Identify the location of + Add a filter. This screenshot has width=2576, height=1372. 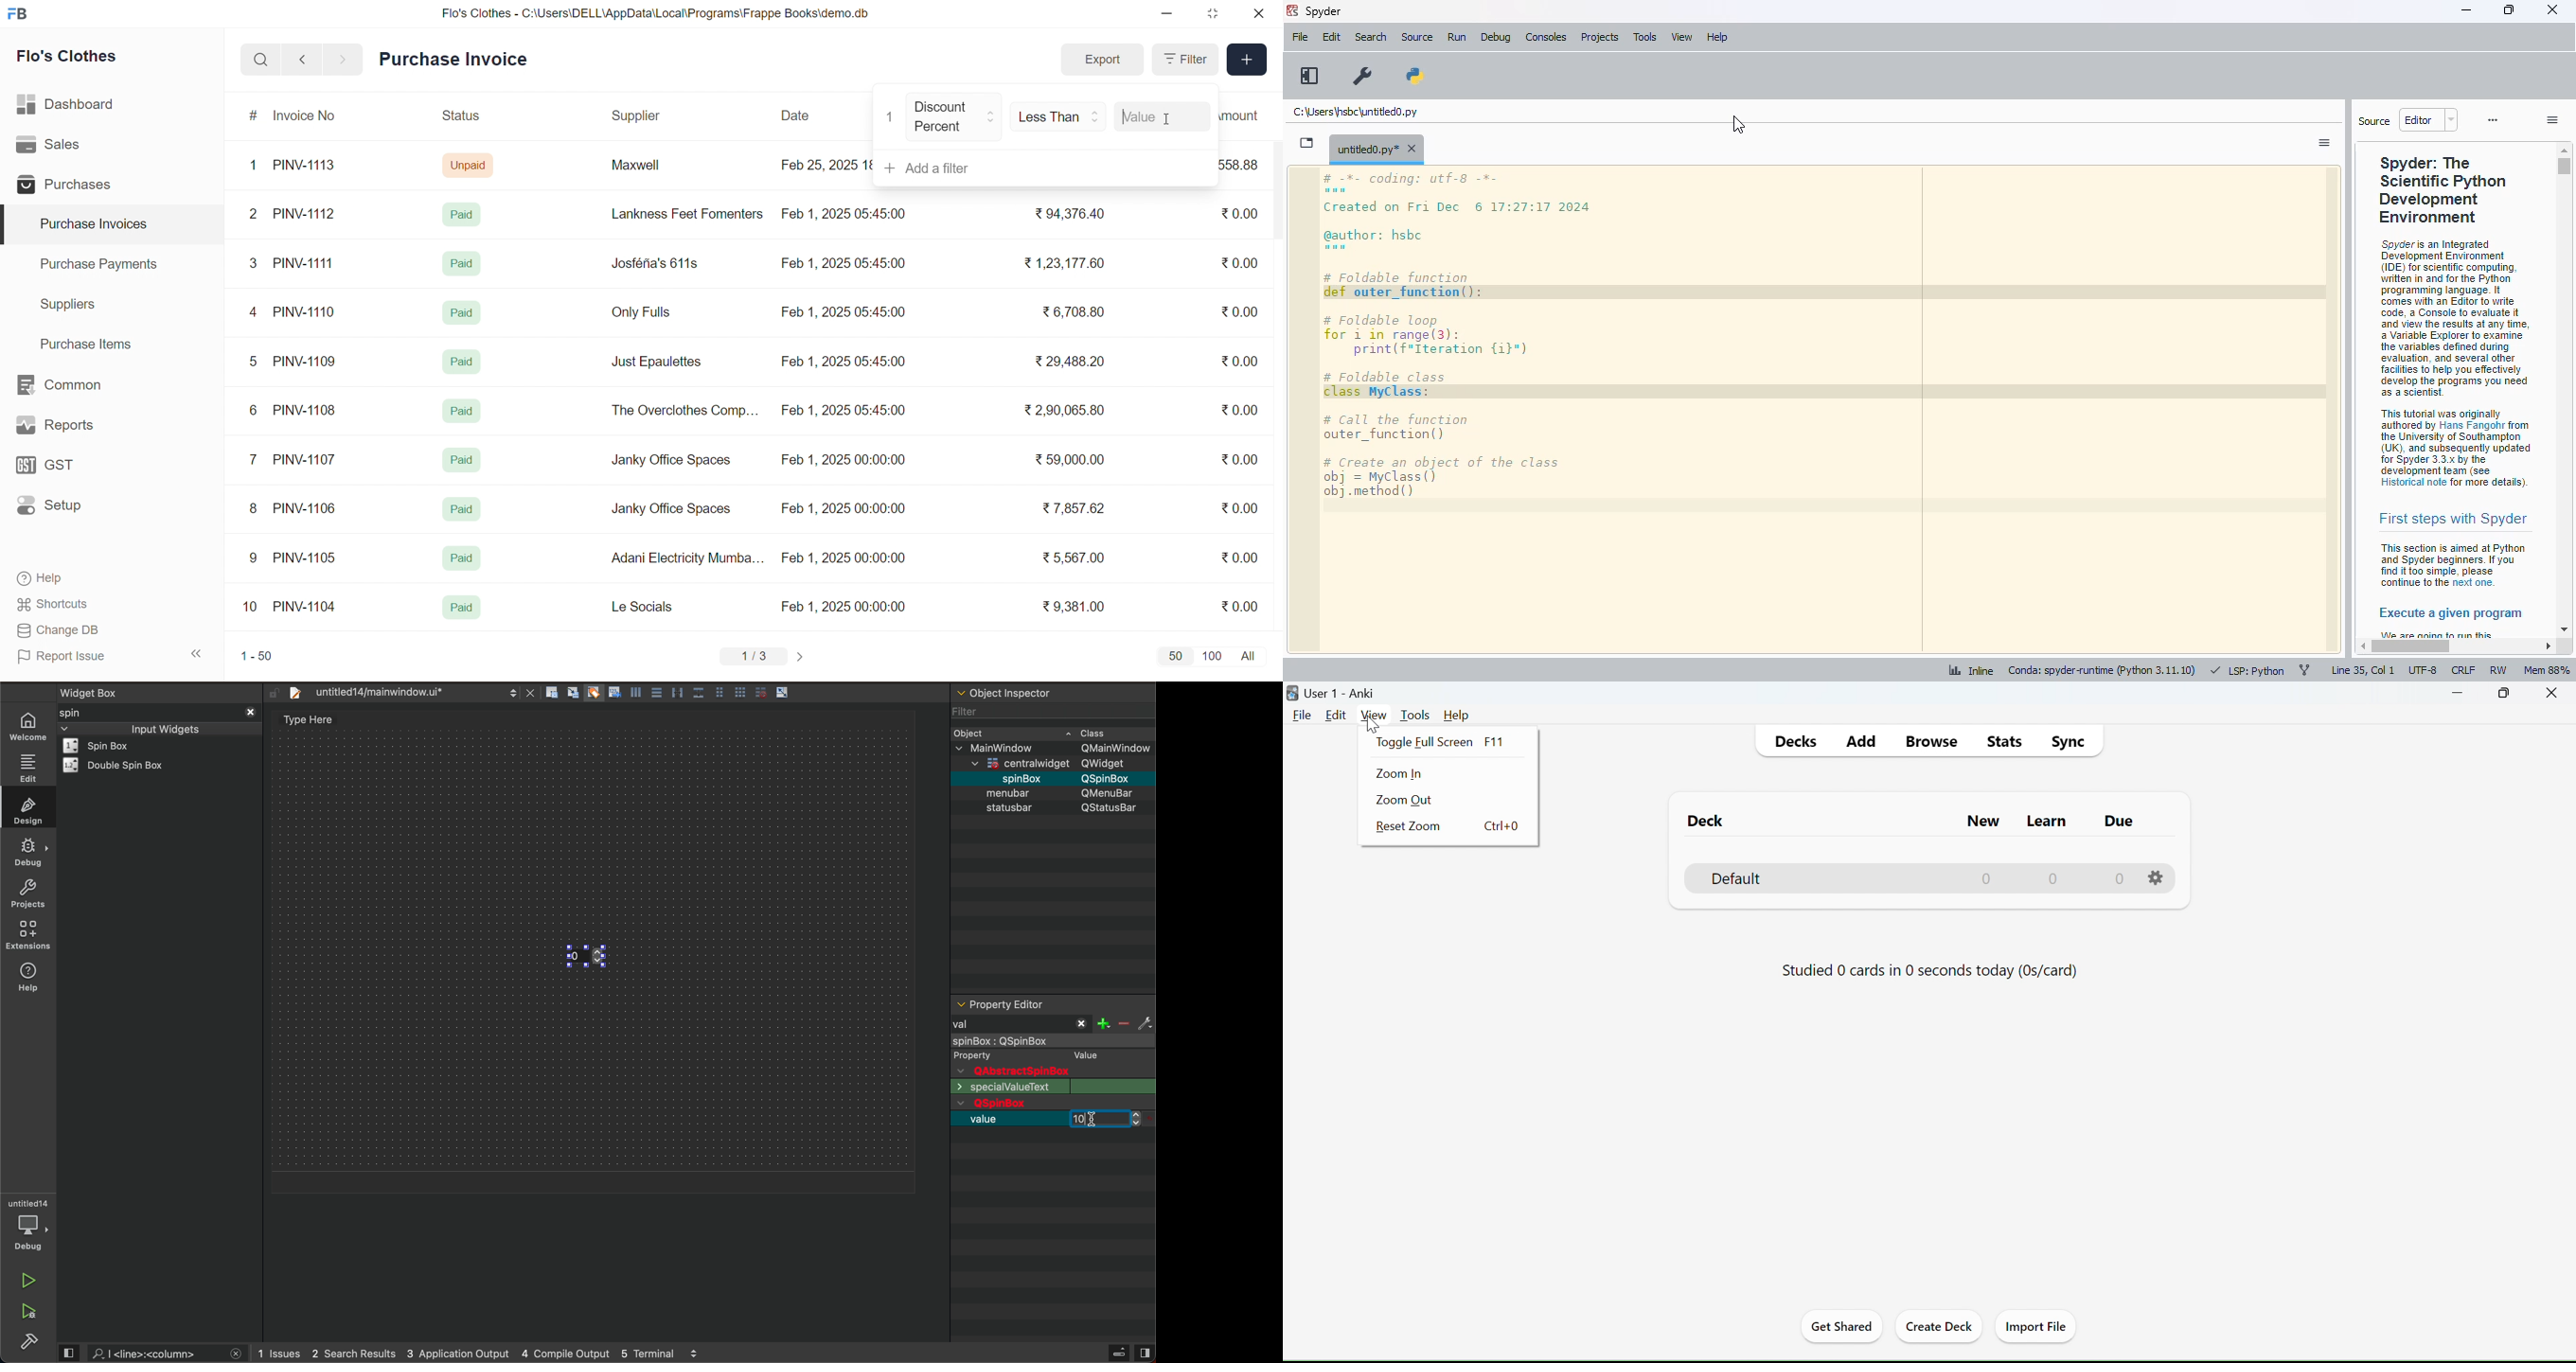
(1042, 168).